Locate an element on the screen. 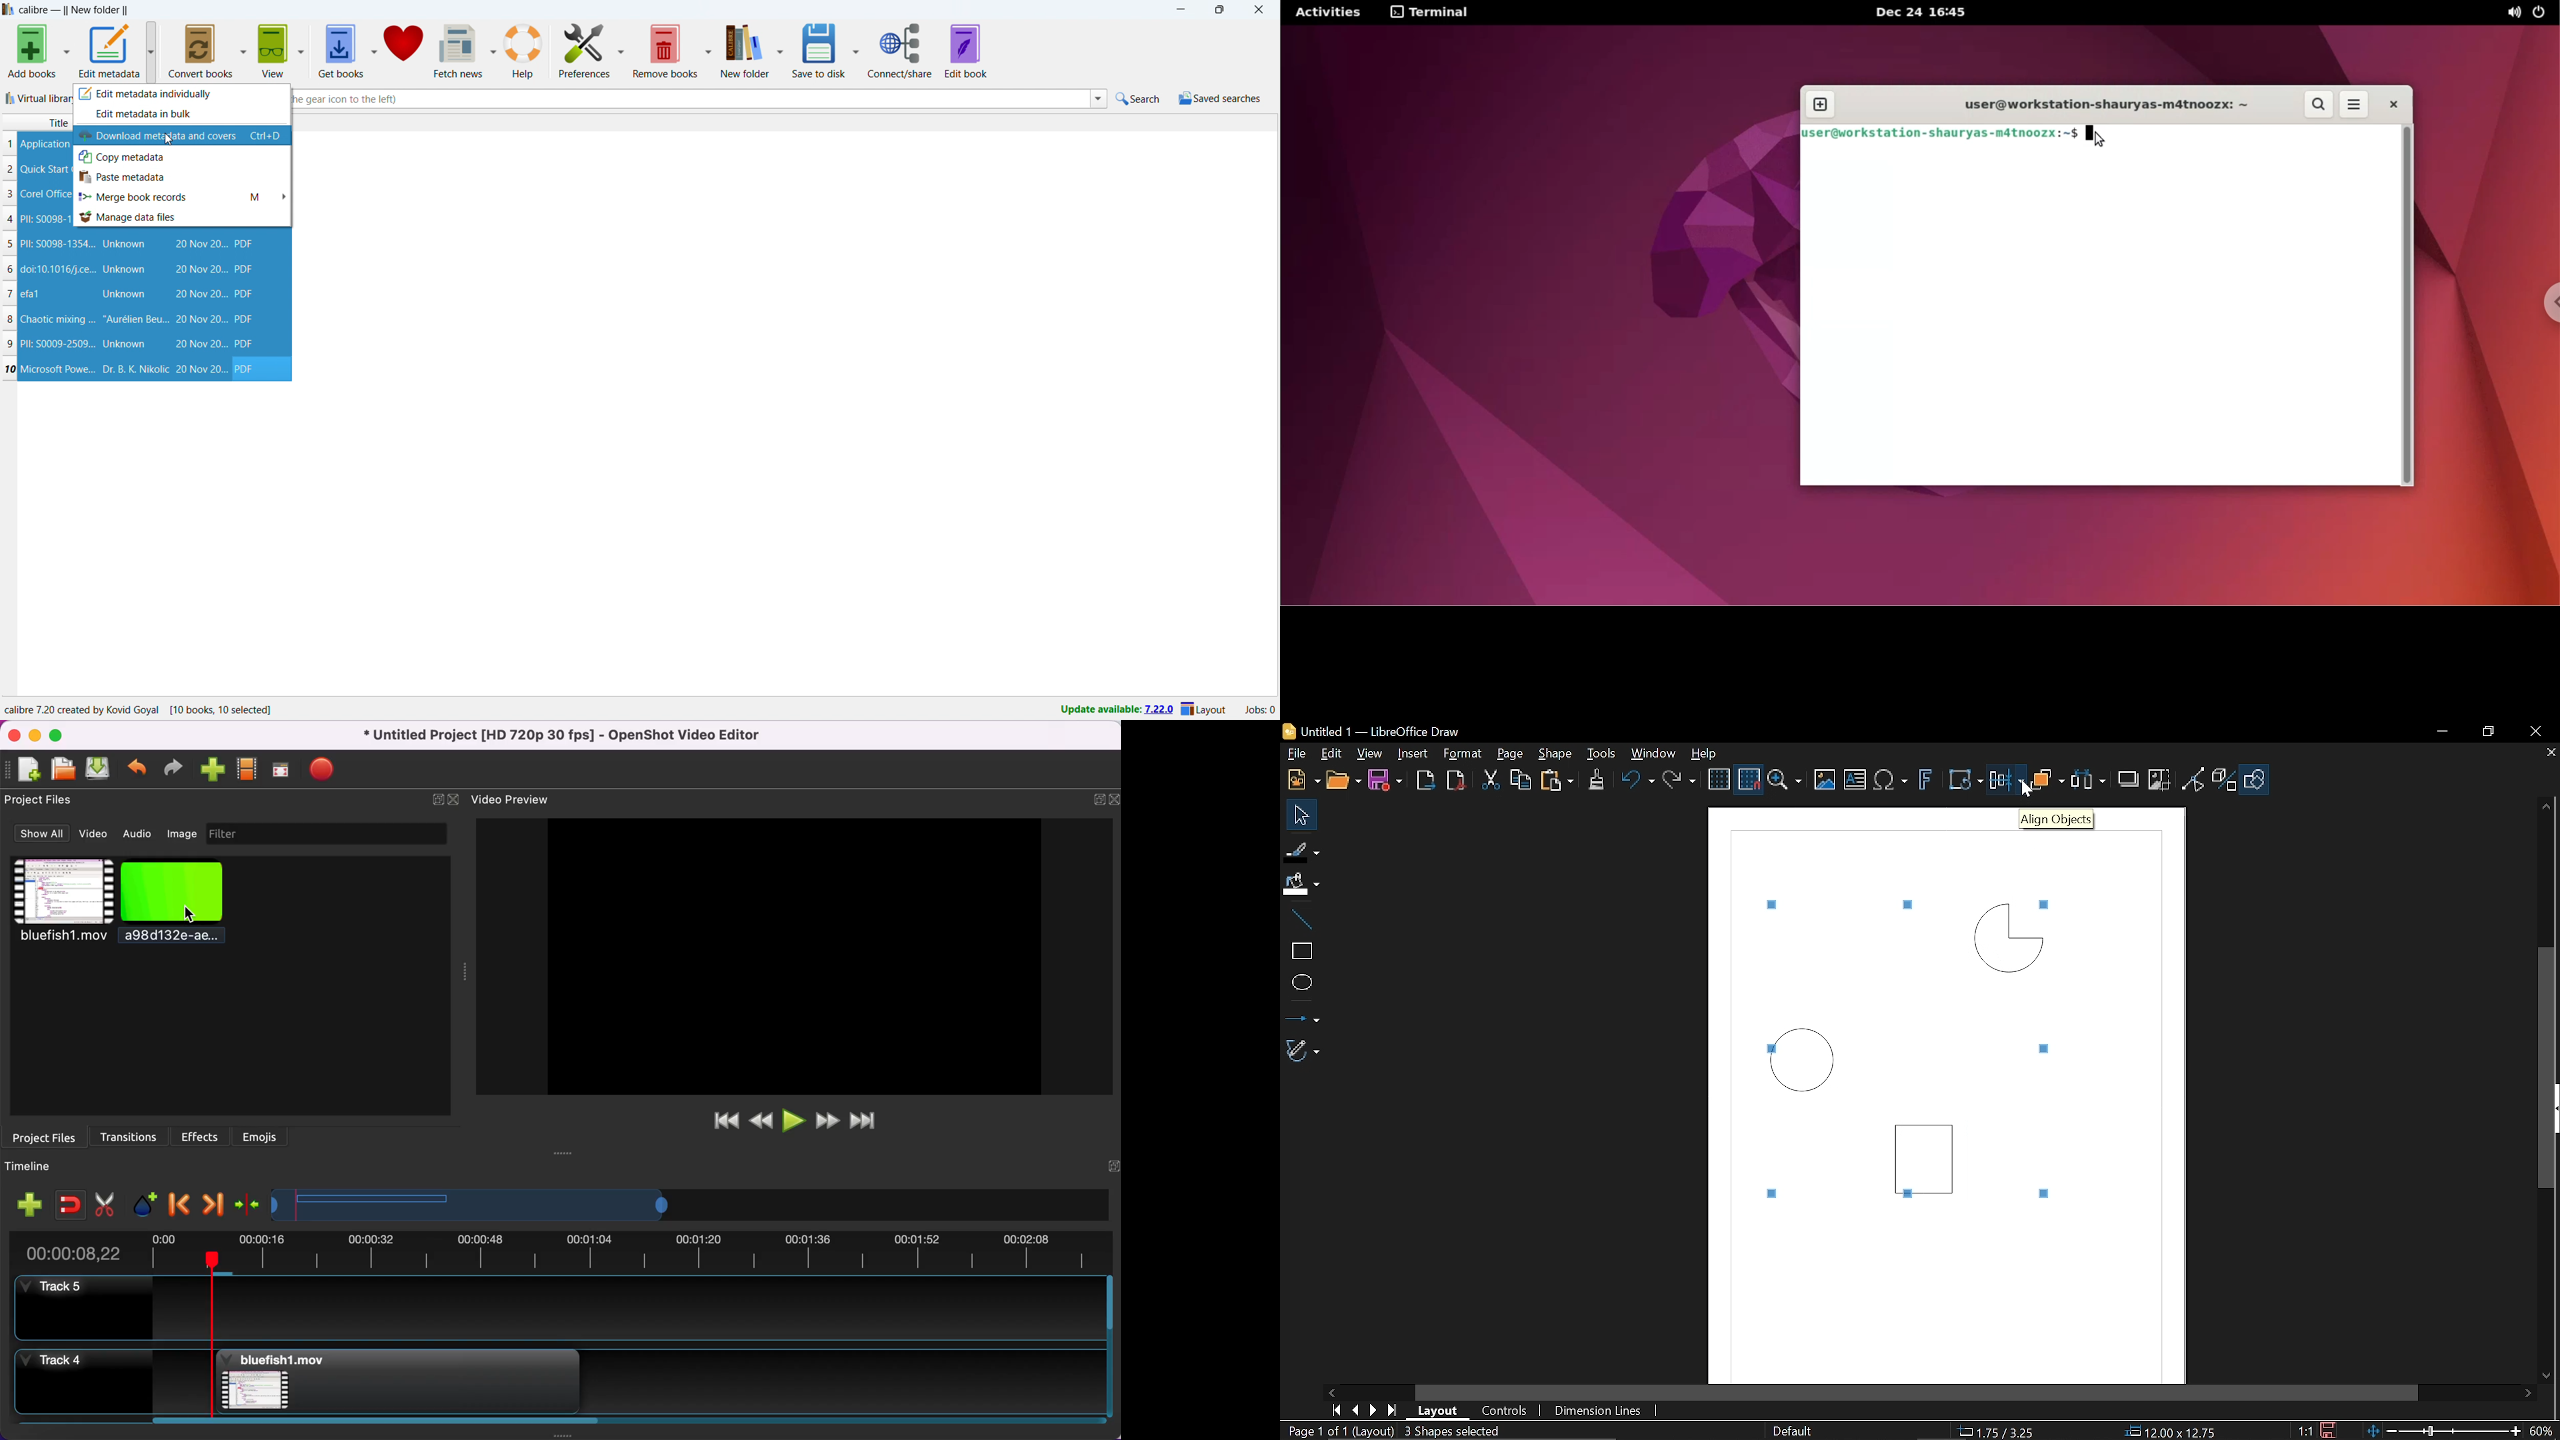 The height and width of the screenshot is (1456, 2576). Shadow is located at coordinates (2128, 781).